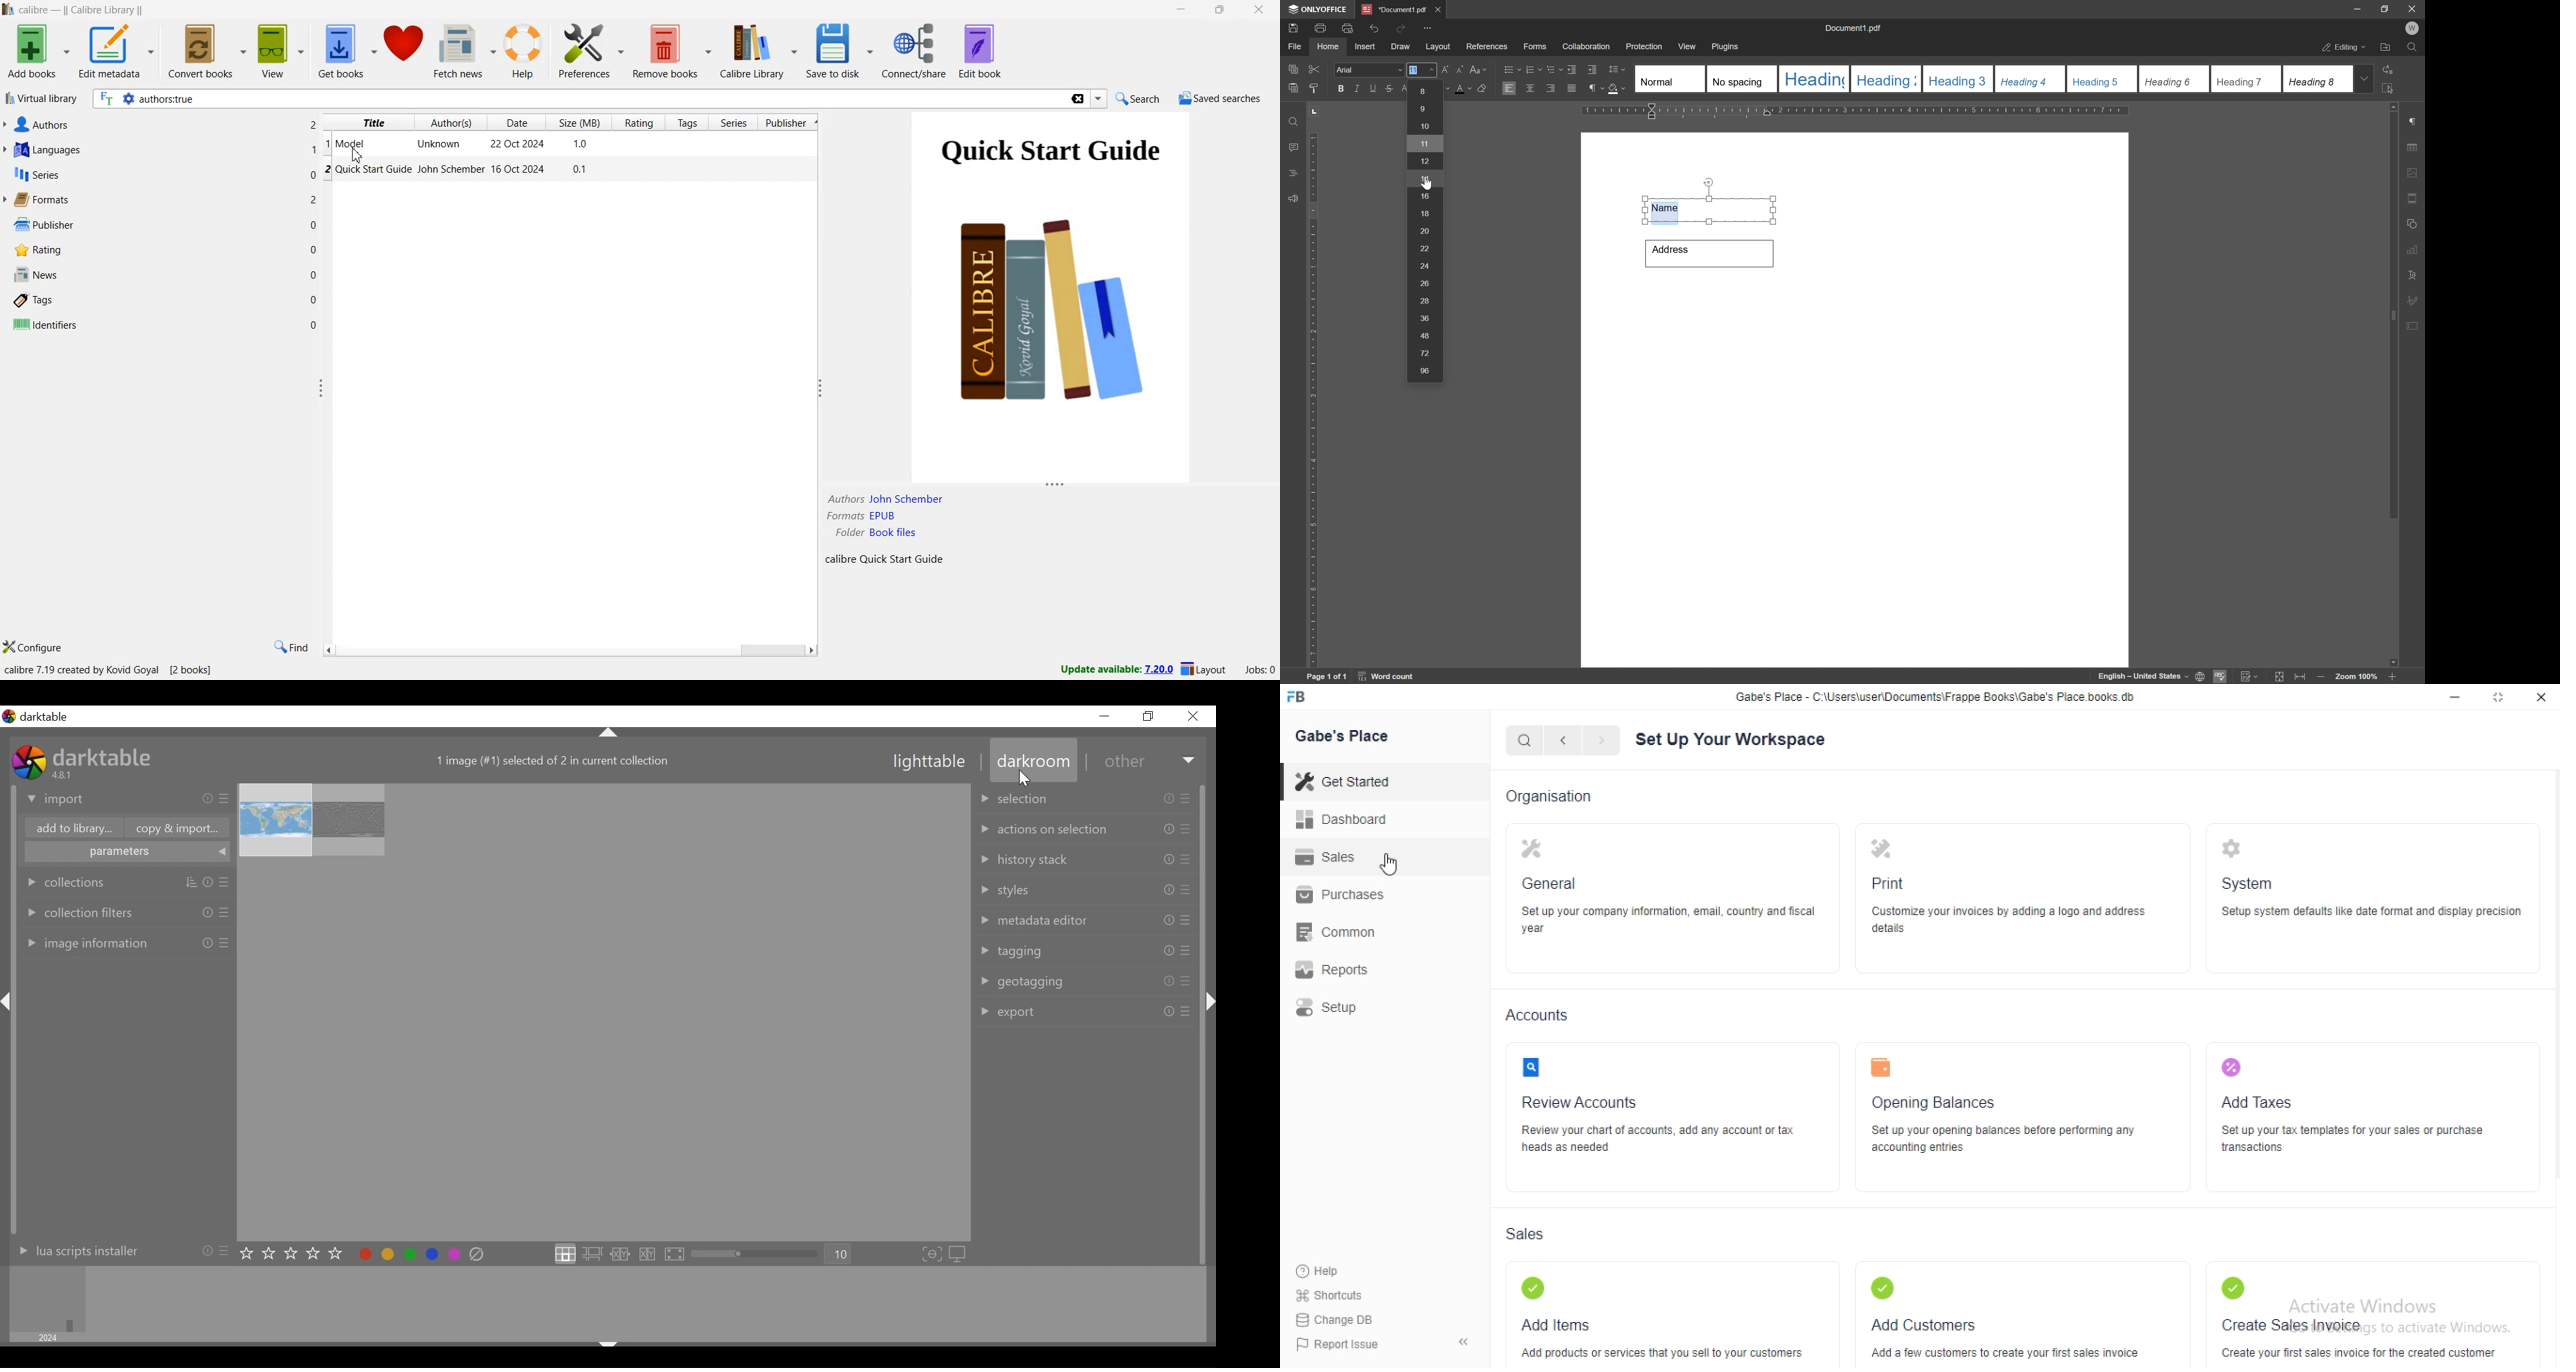 Image resolution: width=2576 pixels, height=1372 pixels. Describe the element at coordinates (581, 121) in the screenshot. I see `size` at that location.